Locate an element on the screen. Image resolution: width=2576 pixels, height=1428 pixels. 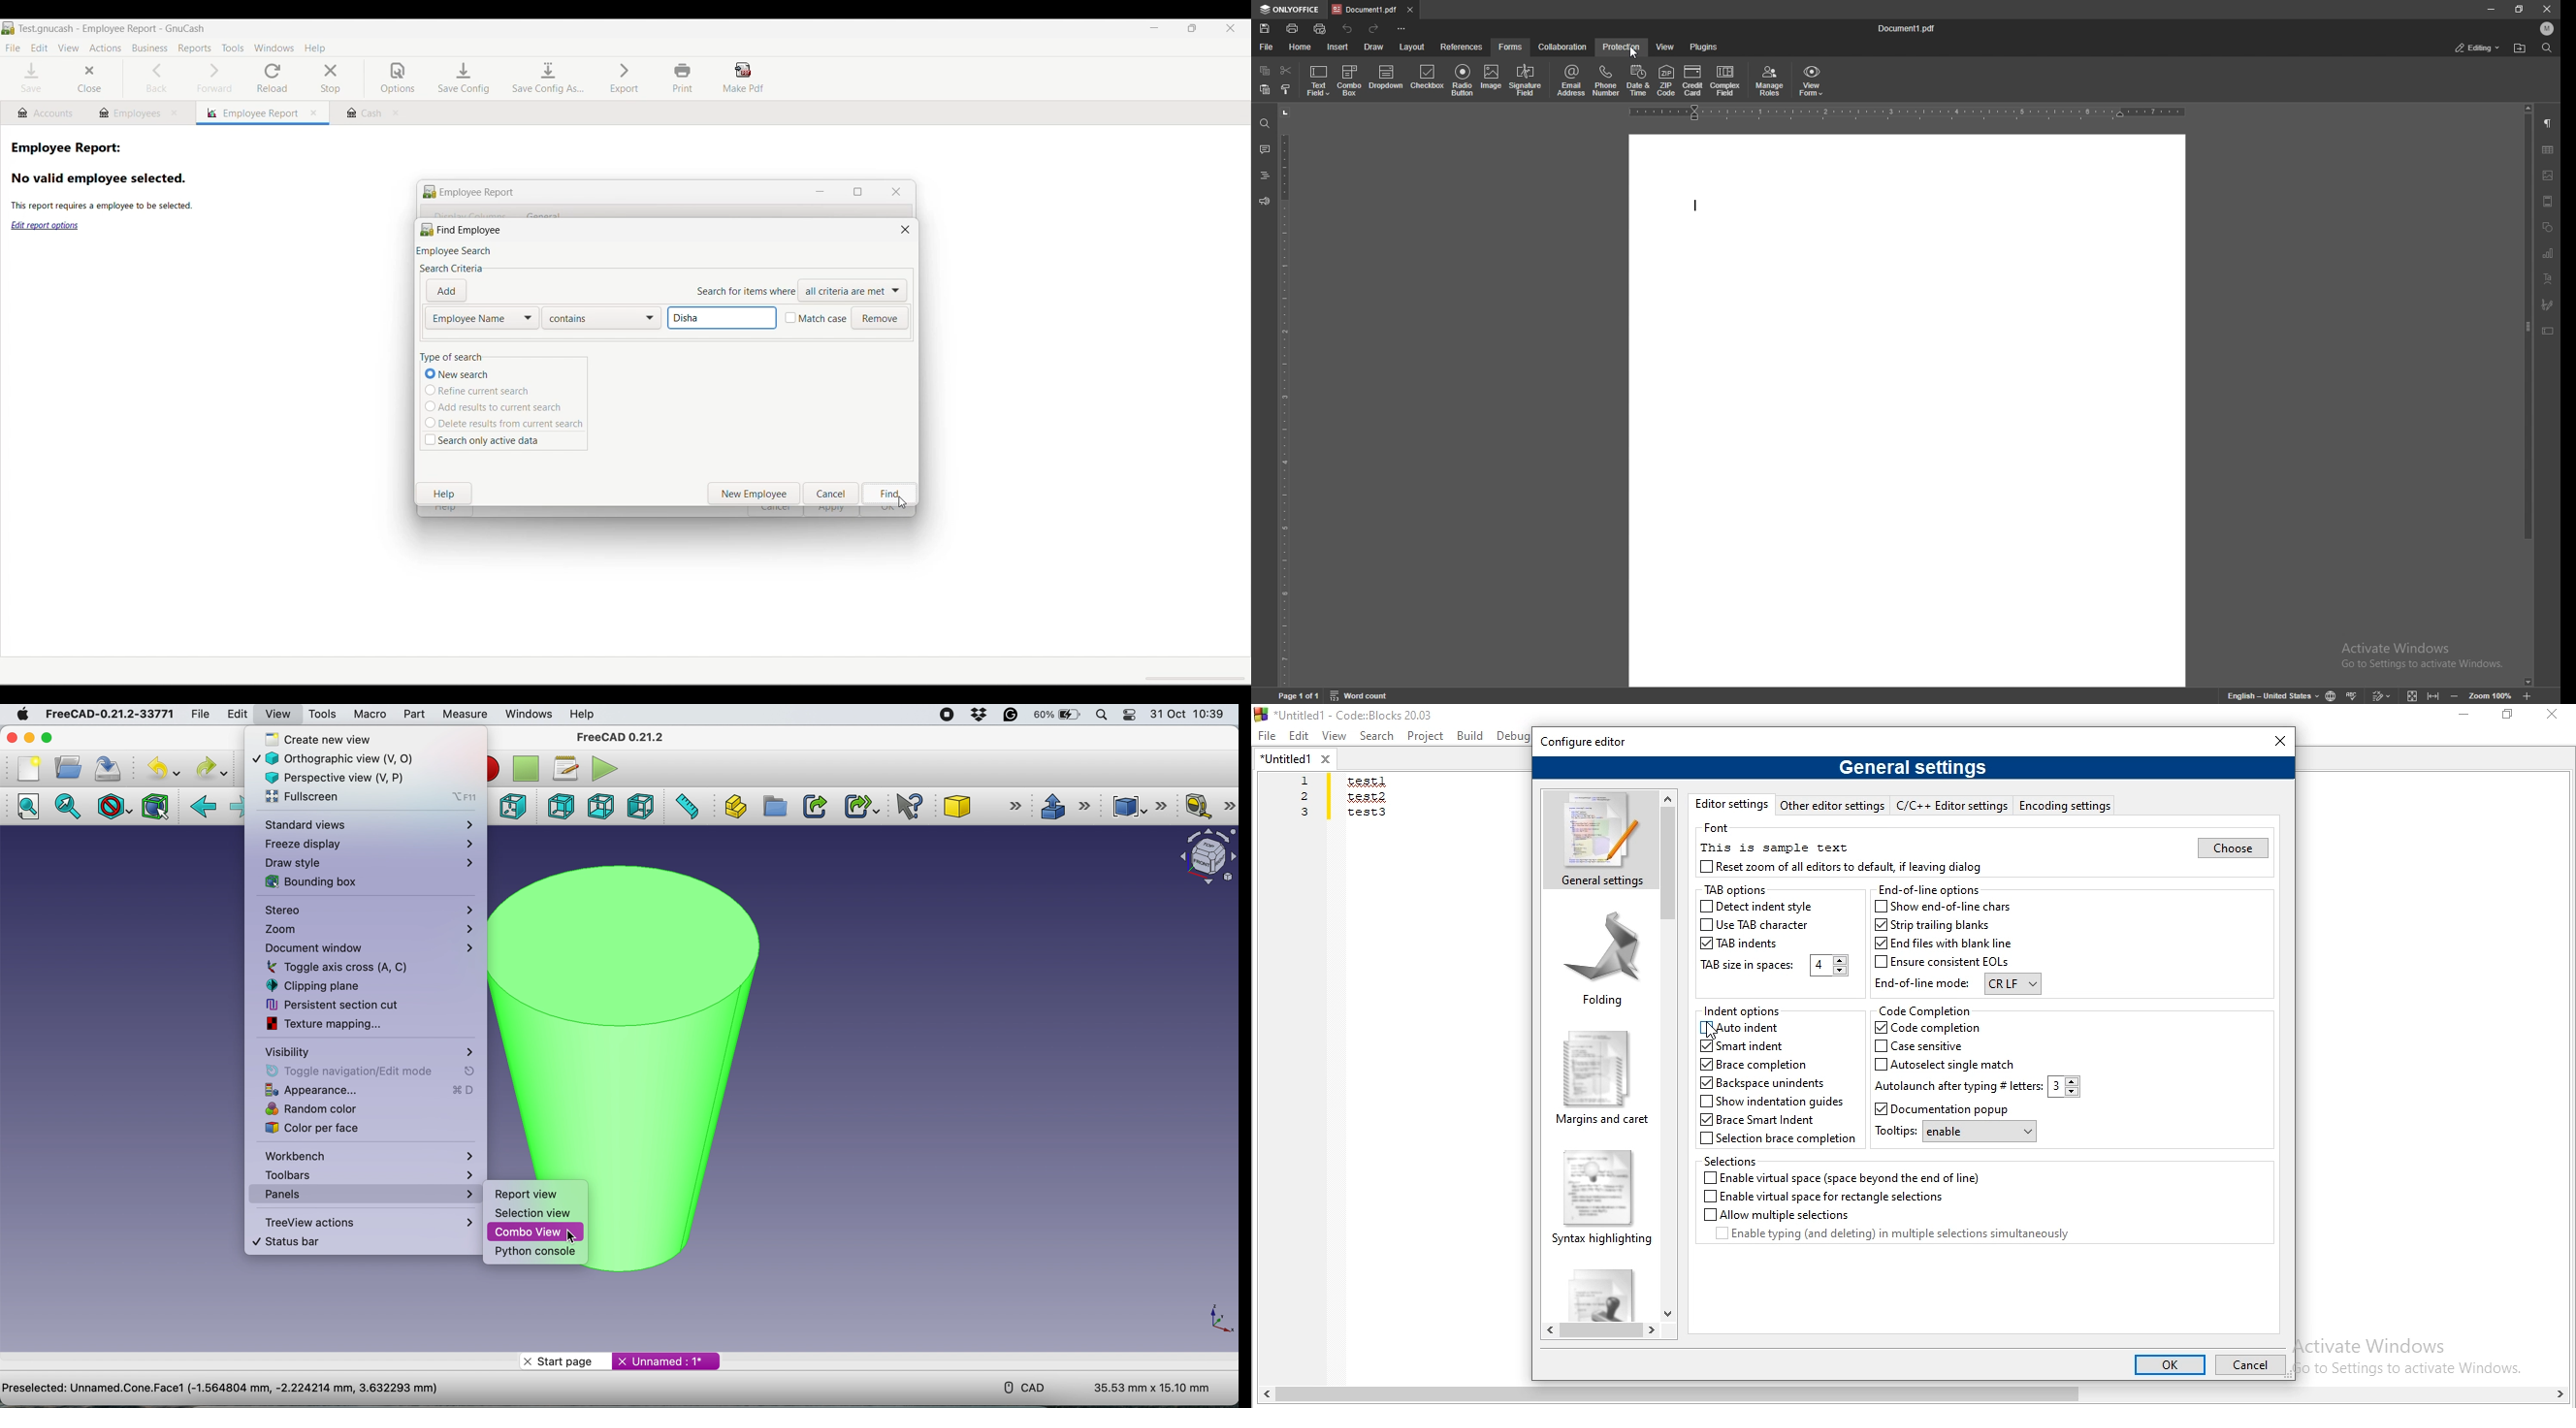
Strip trailing blanks is located at coordinates (1931, 925).